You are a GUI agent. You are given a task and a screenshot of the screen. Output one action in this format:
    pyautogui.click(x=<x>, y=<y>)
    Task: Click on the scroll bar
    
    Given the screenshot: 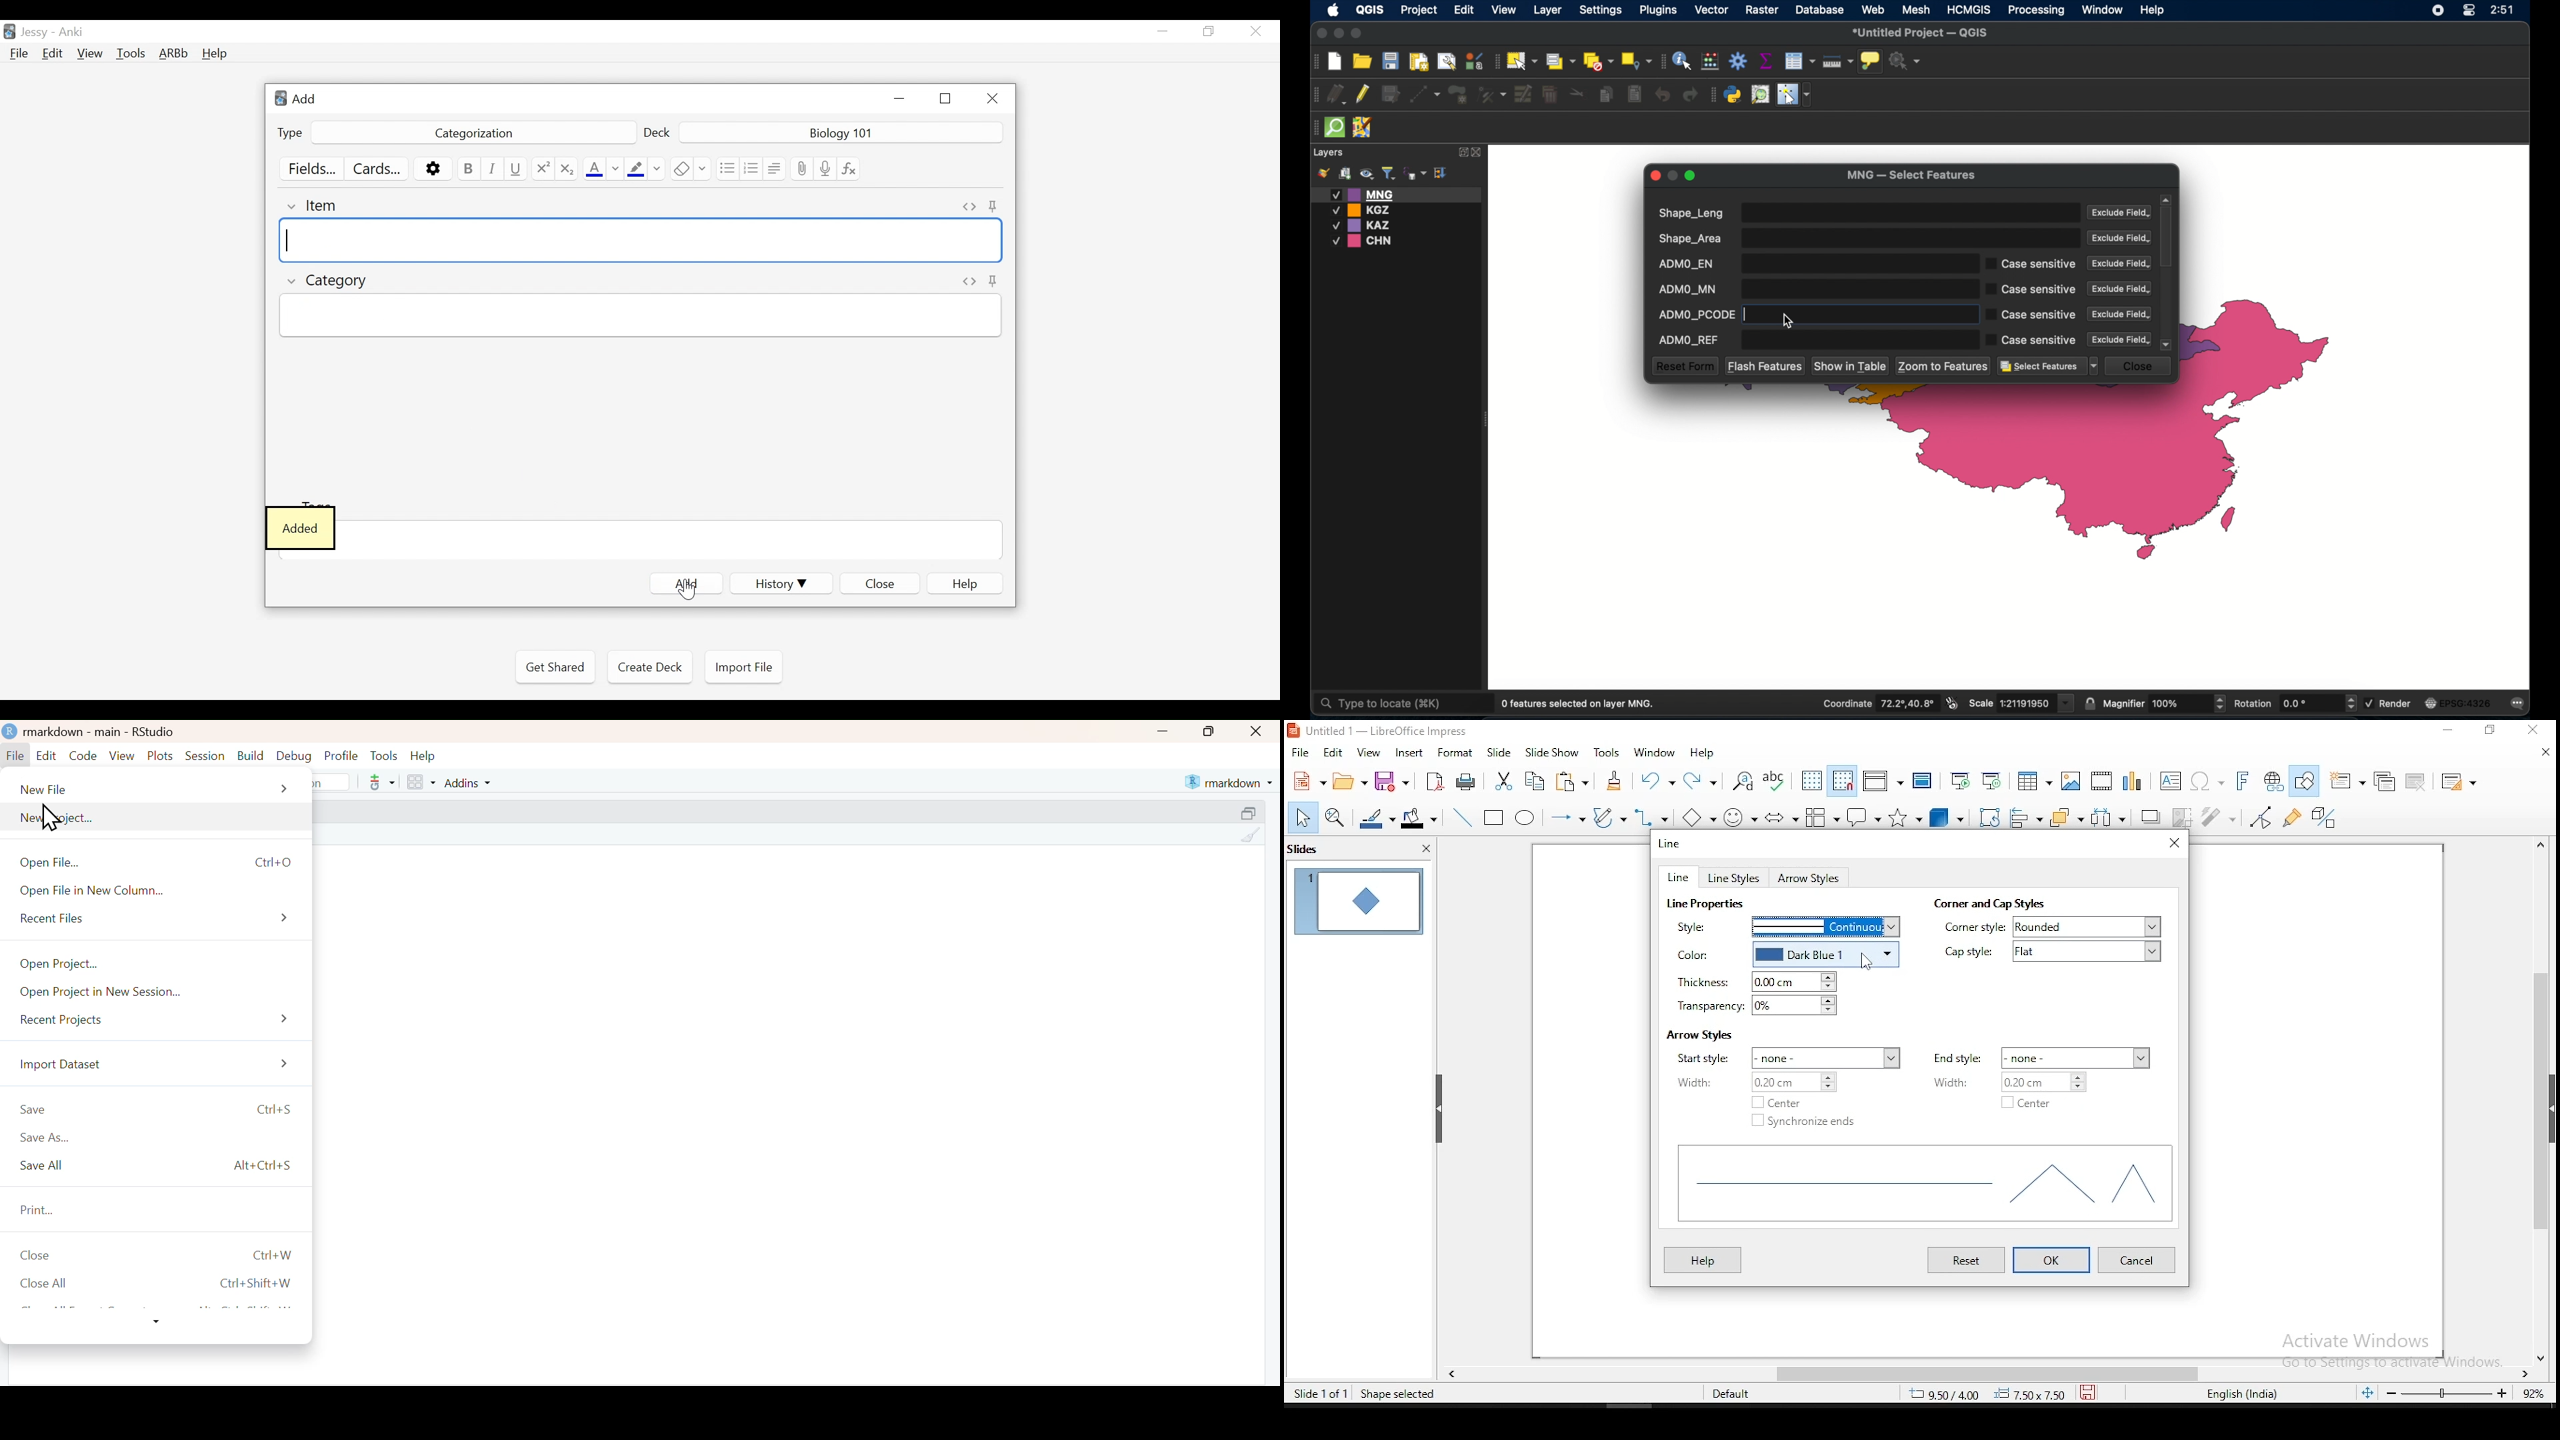 What is the action you would take?
    pyautogui.click(x=2547, y=1103)
    